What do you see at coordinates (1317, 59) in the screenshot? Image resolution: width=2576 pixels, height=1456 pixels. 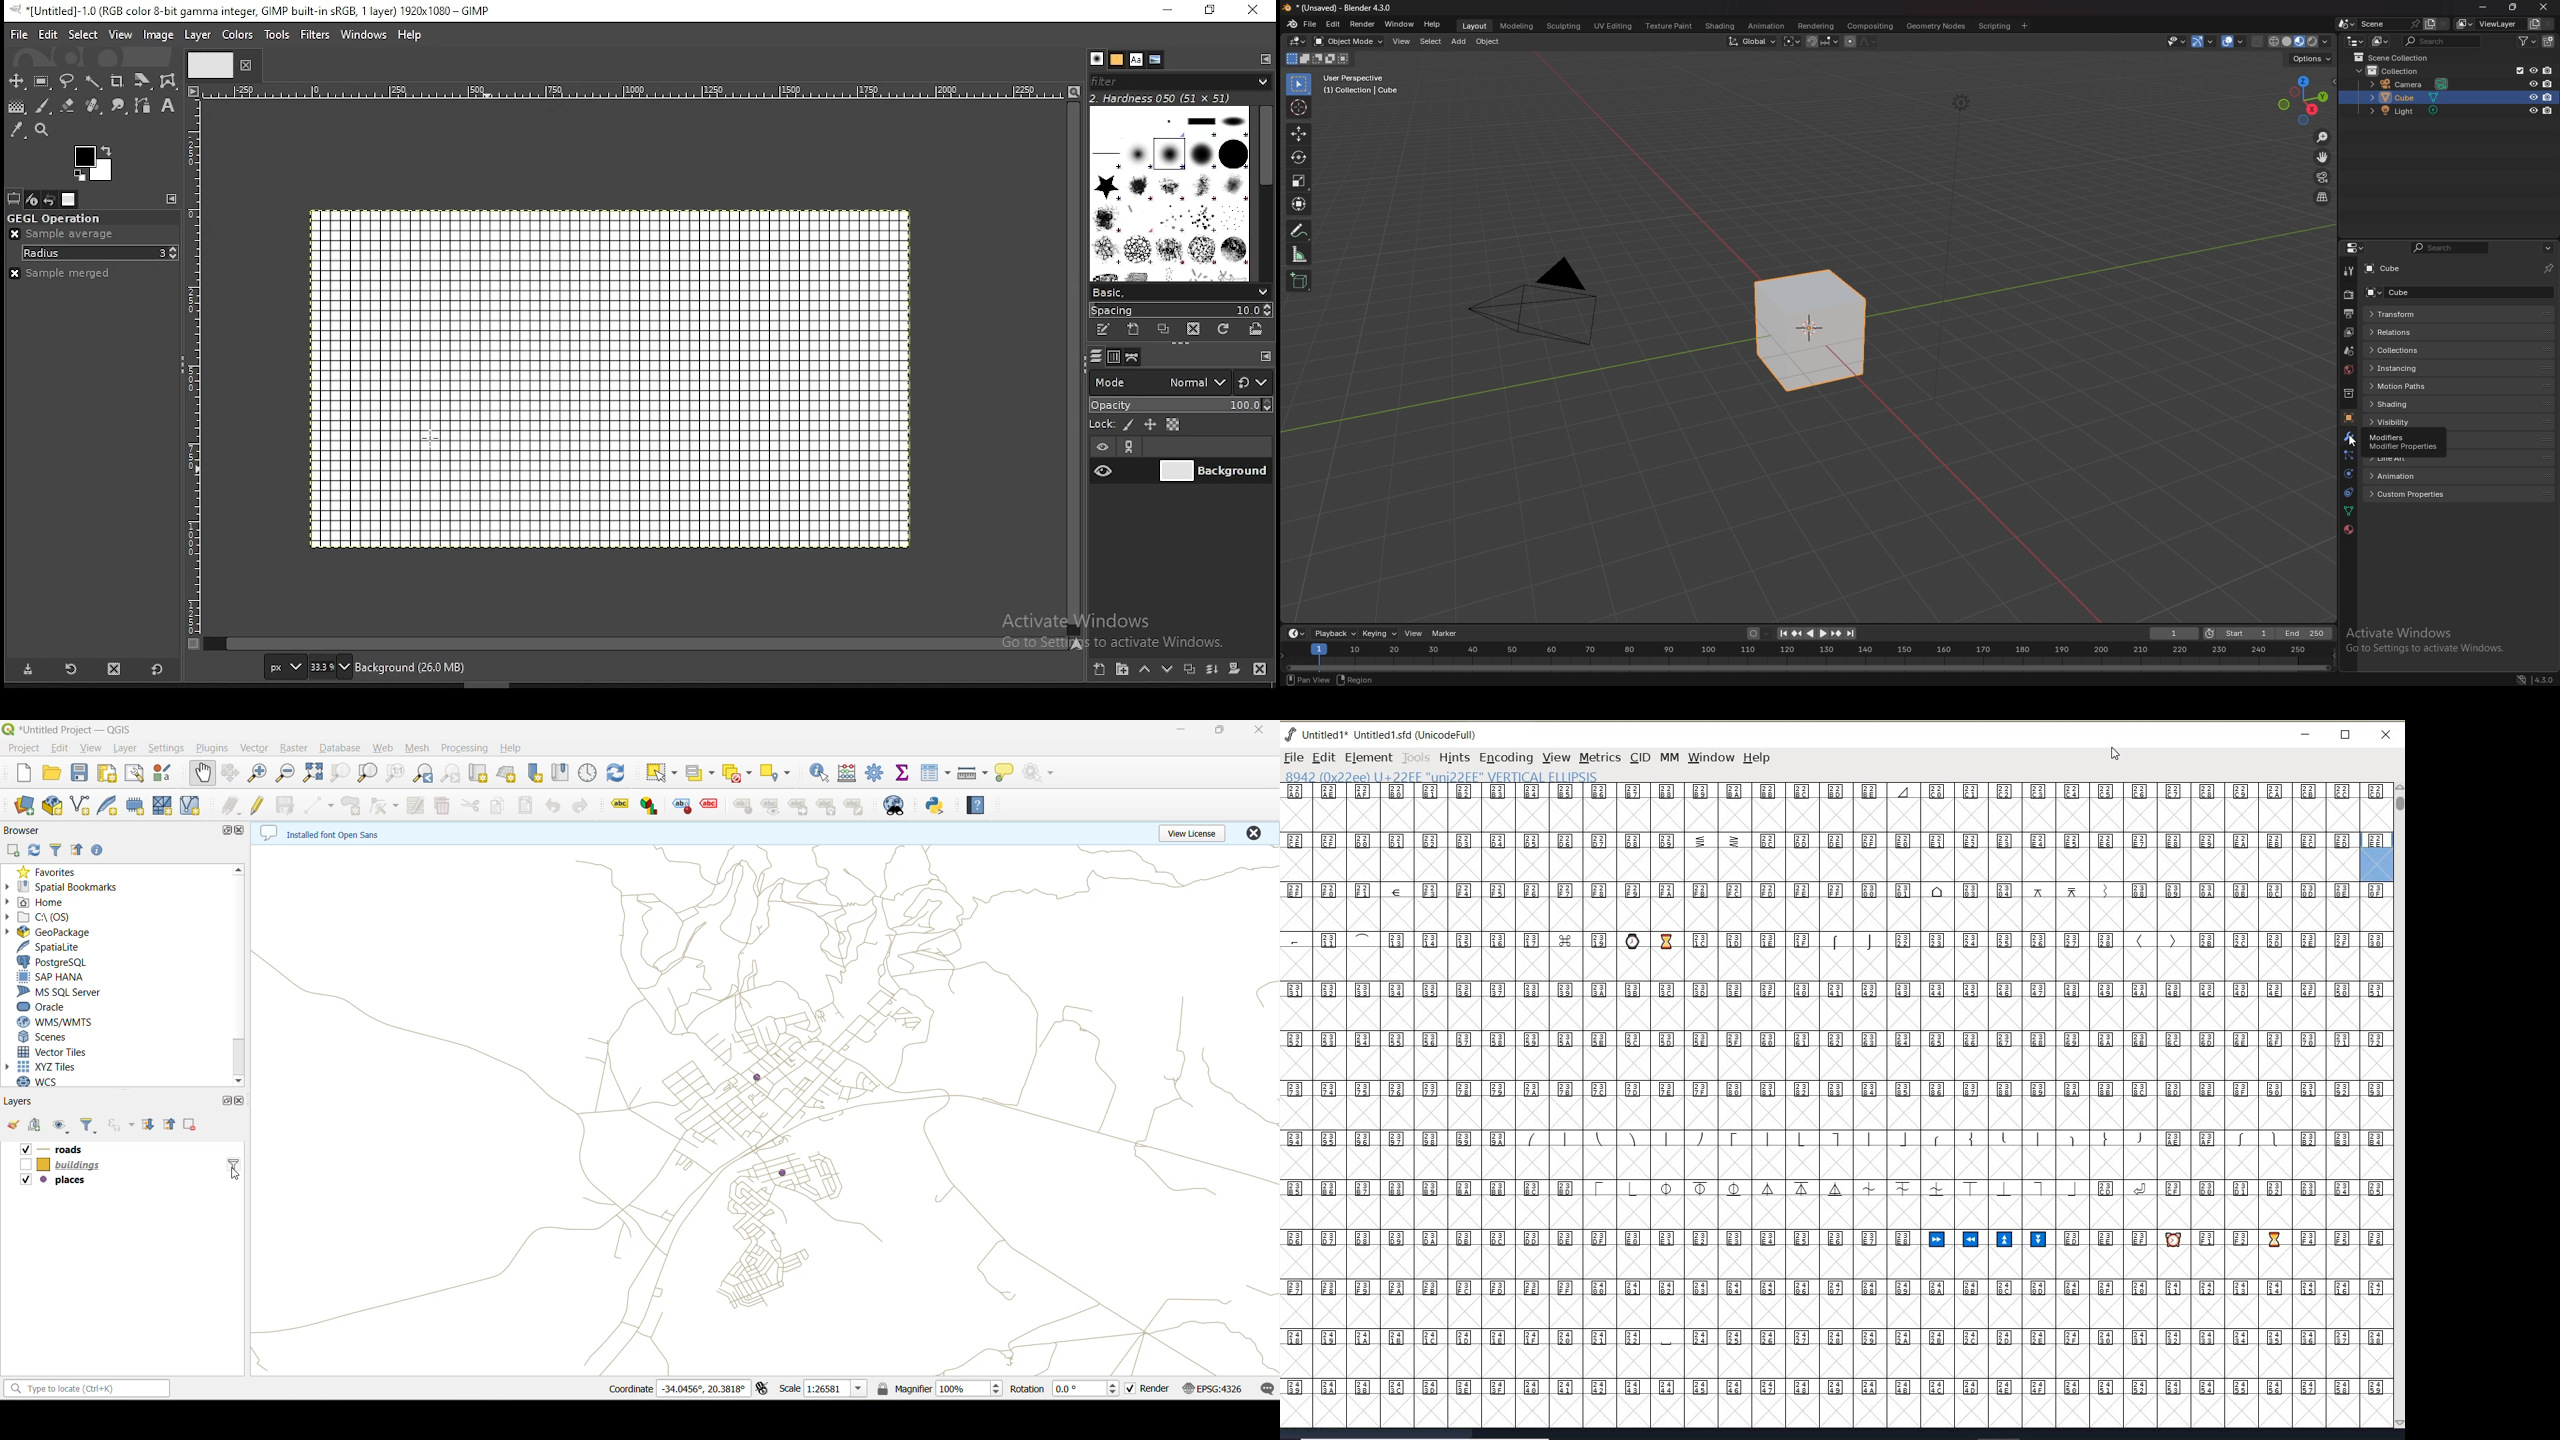 I see `modes` at bounding box center [1317, 59].